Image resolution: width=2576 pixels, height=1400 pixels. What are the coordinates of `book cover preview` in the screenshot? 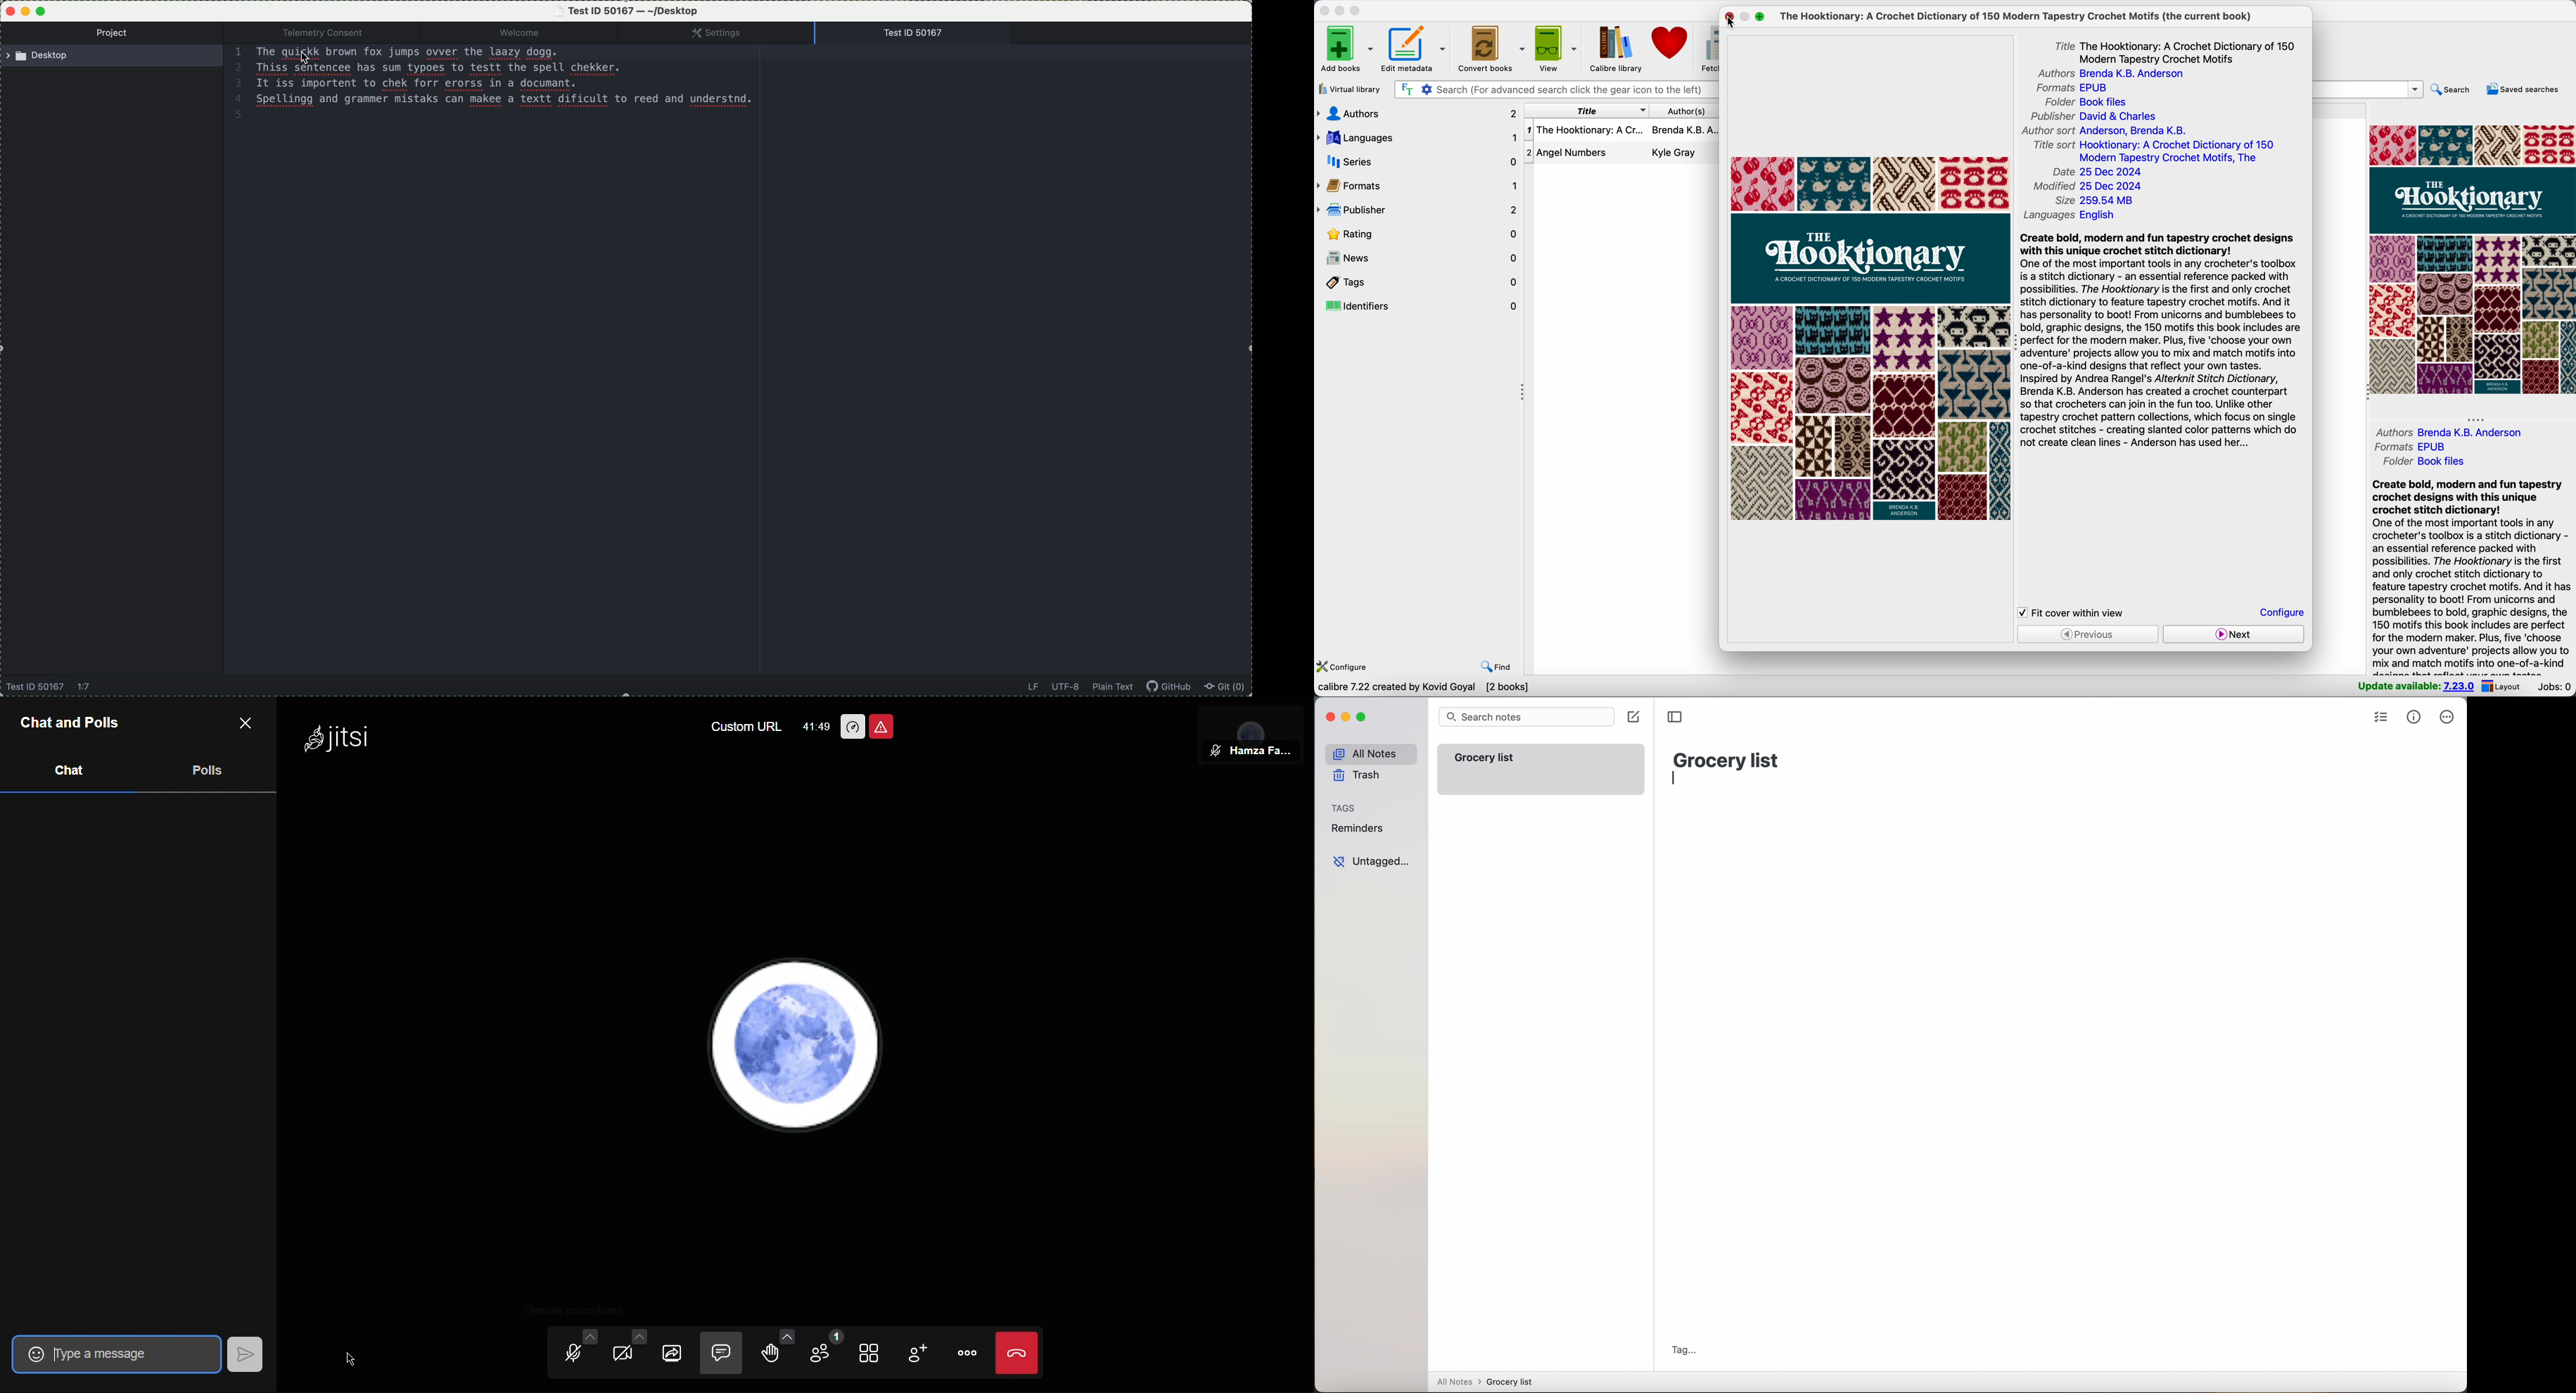 It's located at (2471, 259).